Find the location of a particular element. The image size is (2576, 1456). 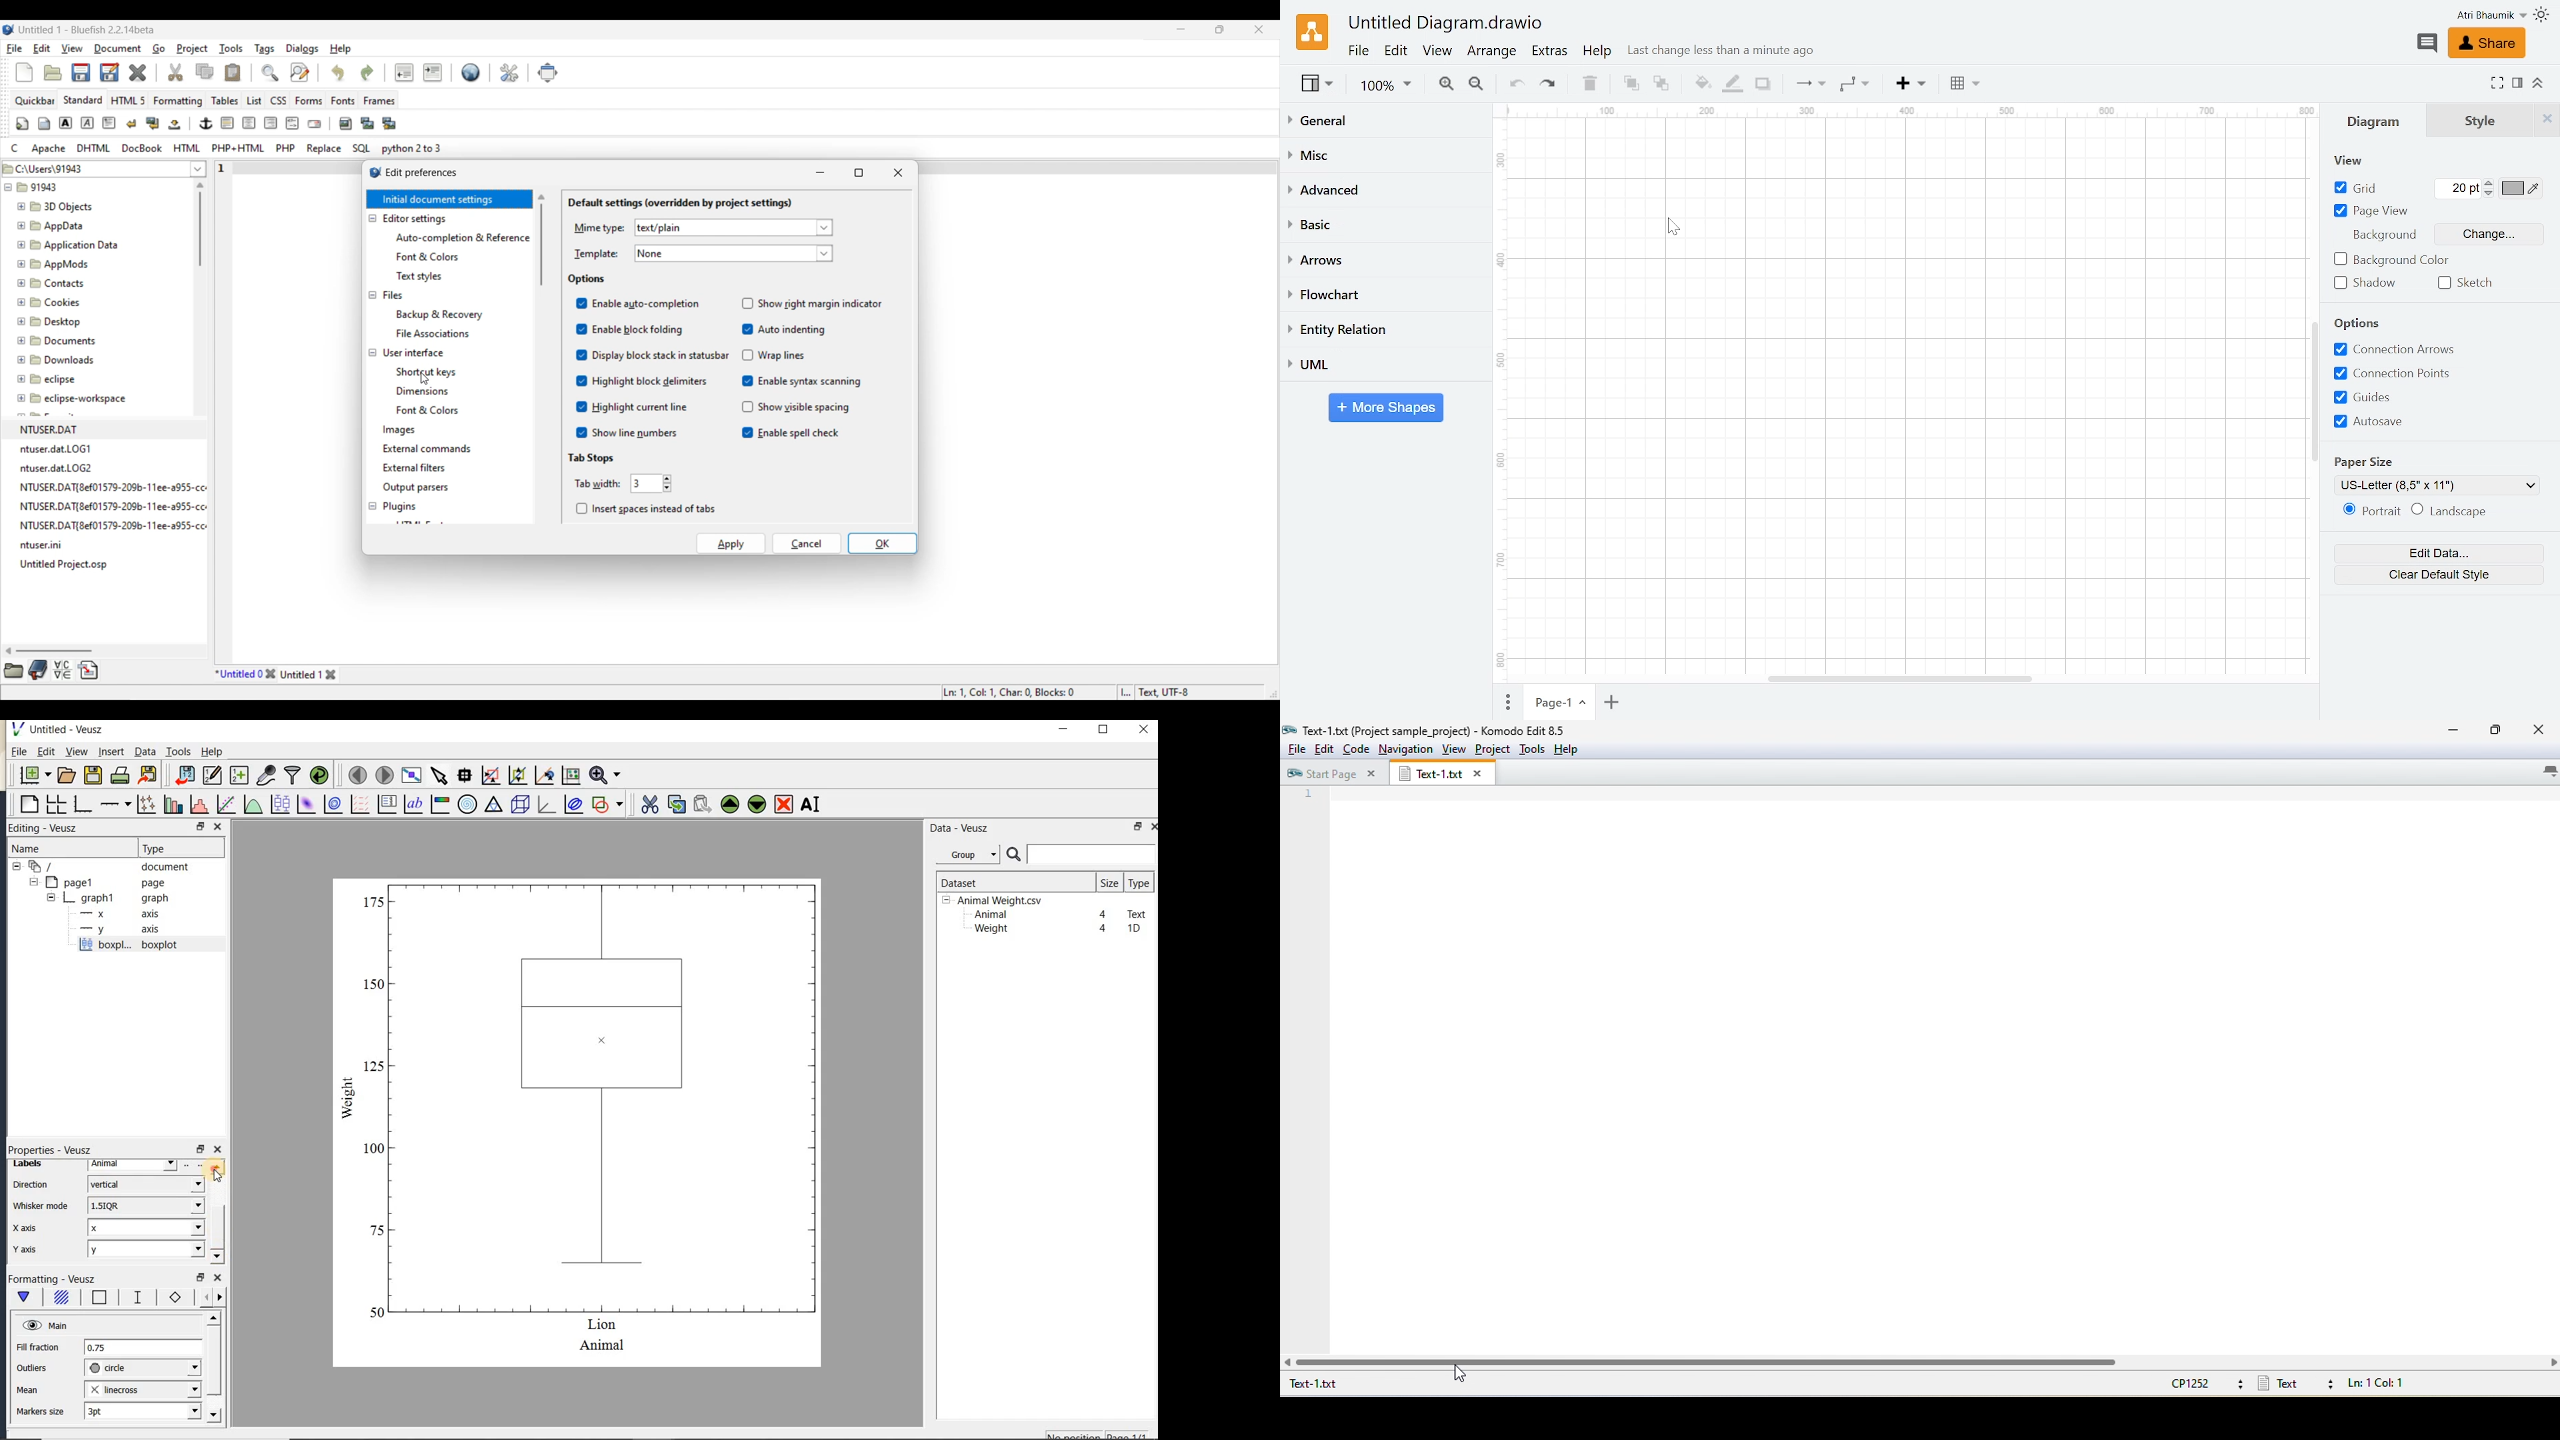

Data is located at coordinates (145, 751).